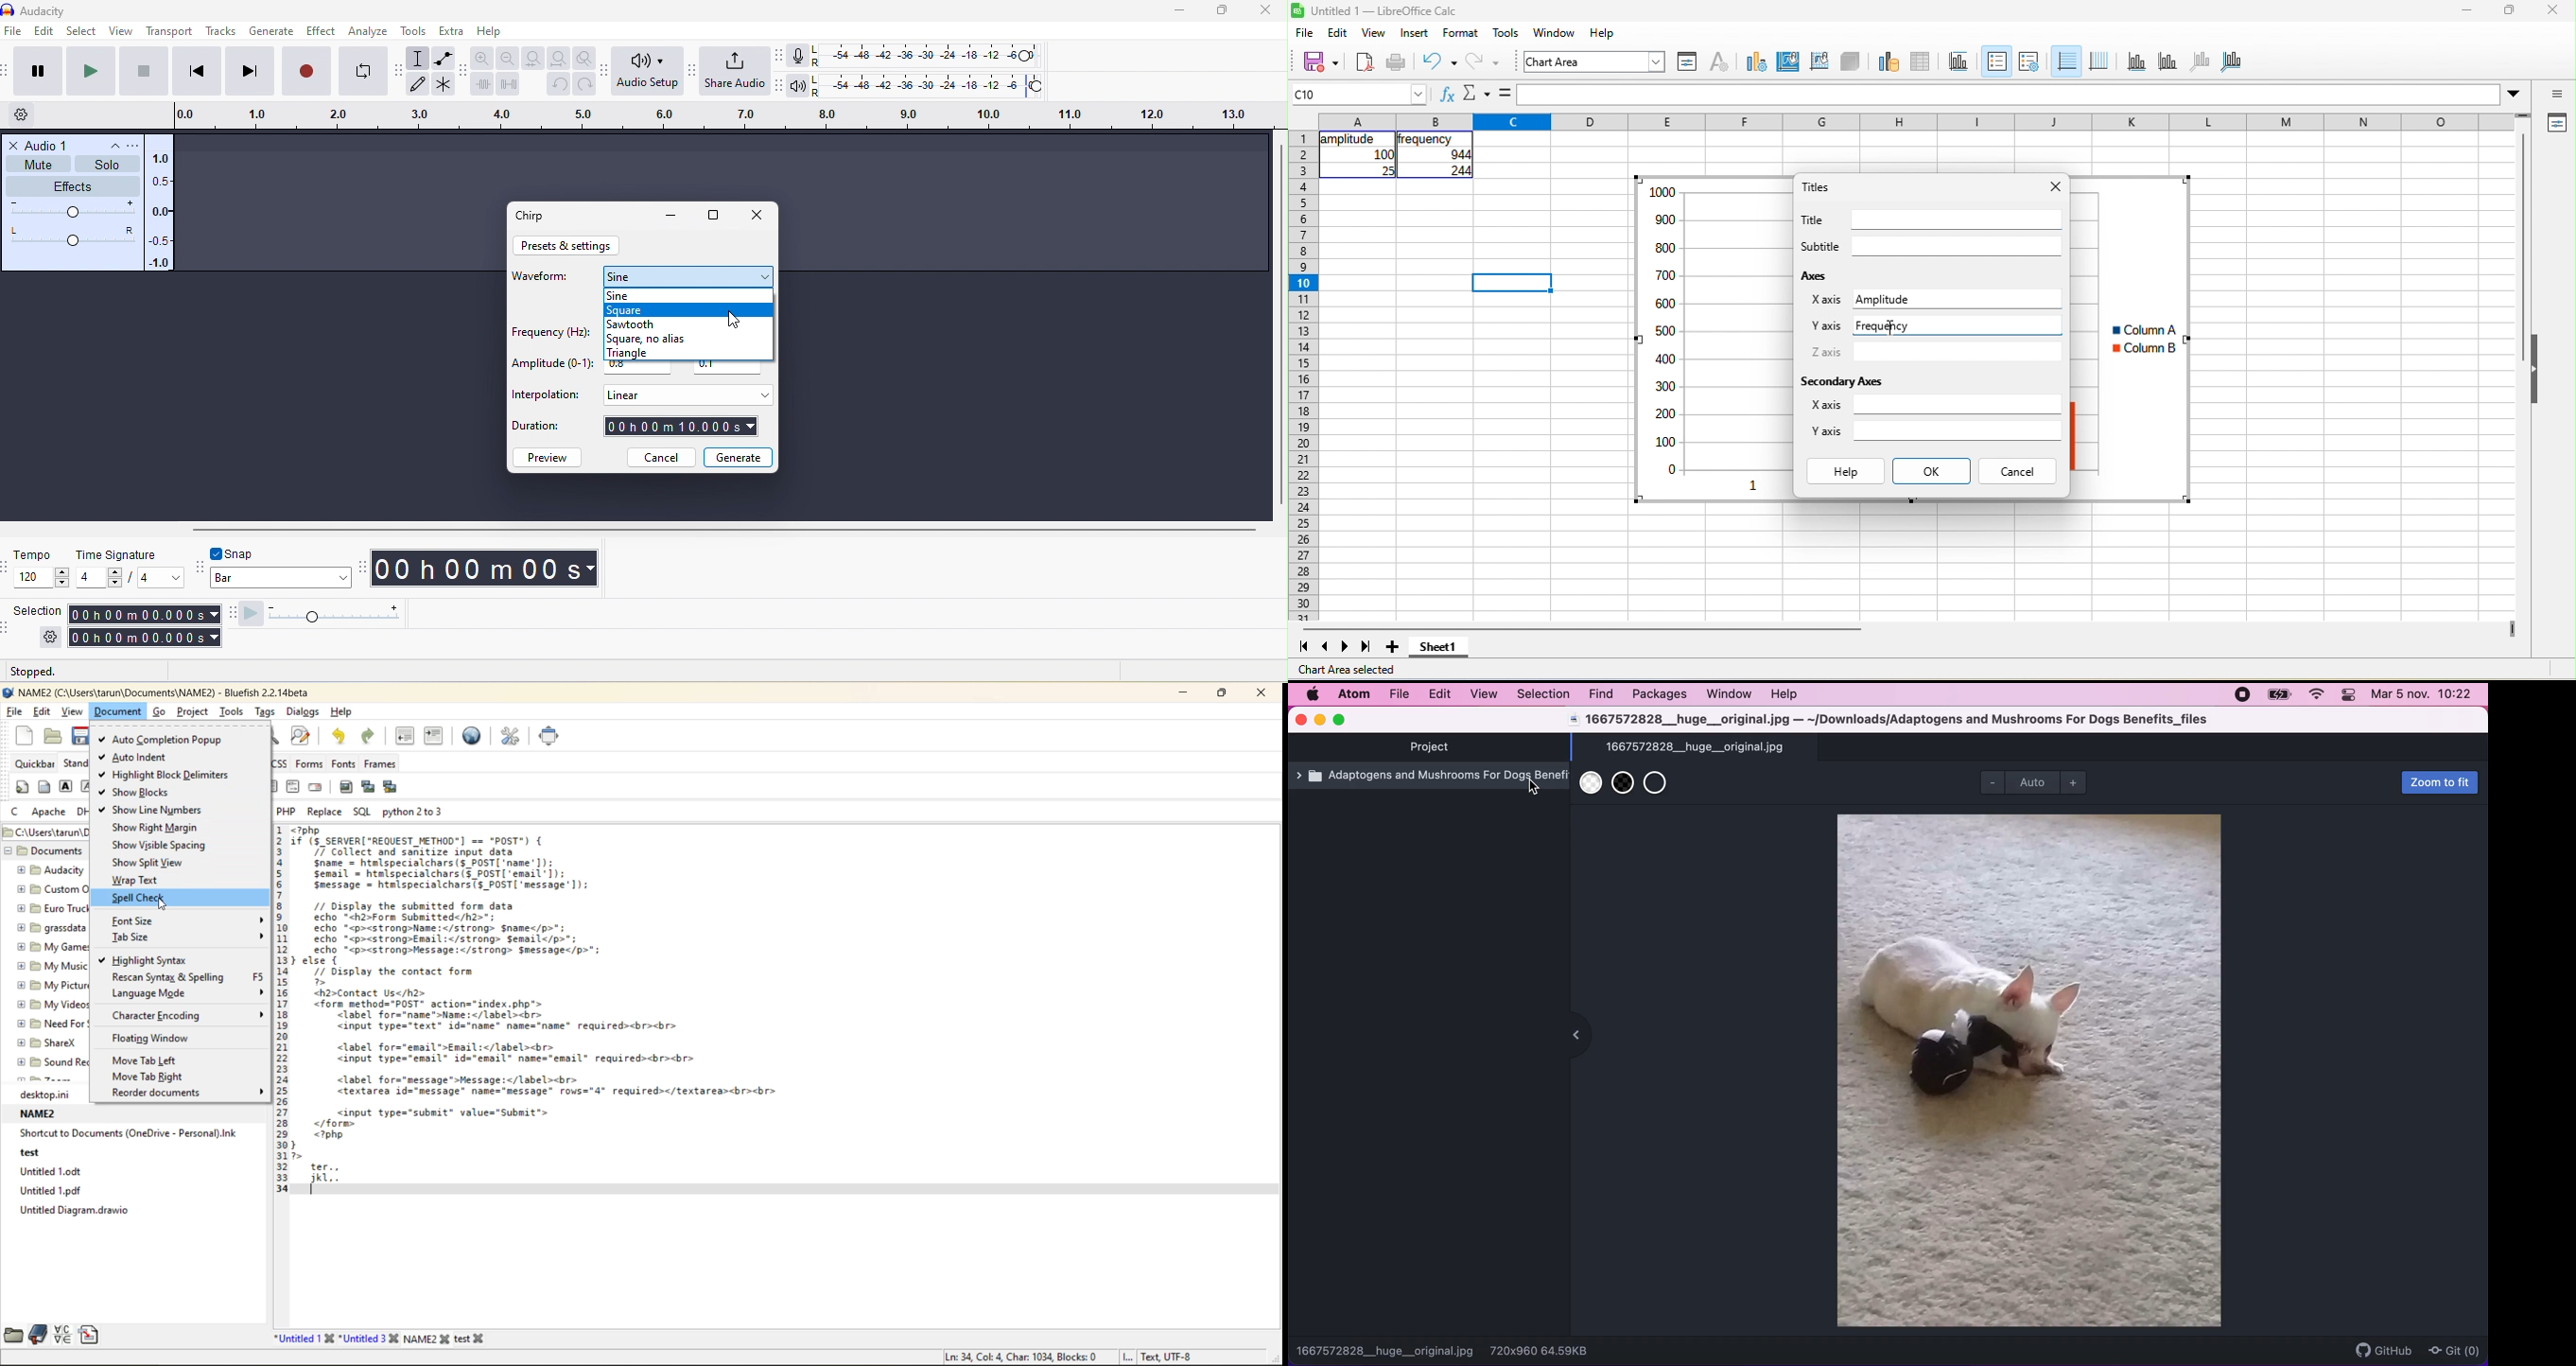  Describe the element at coordinates (1440, 63) in the screenshot. I see `undo` at that location.